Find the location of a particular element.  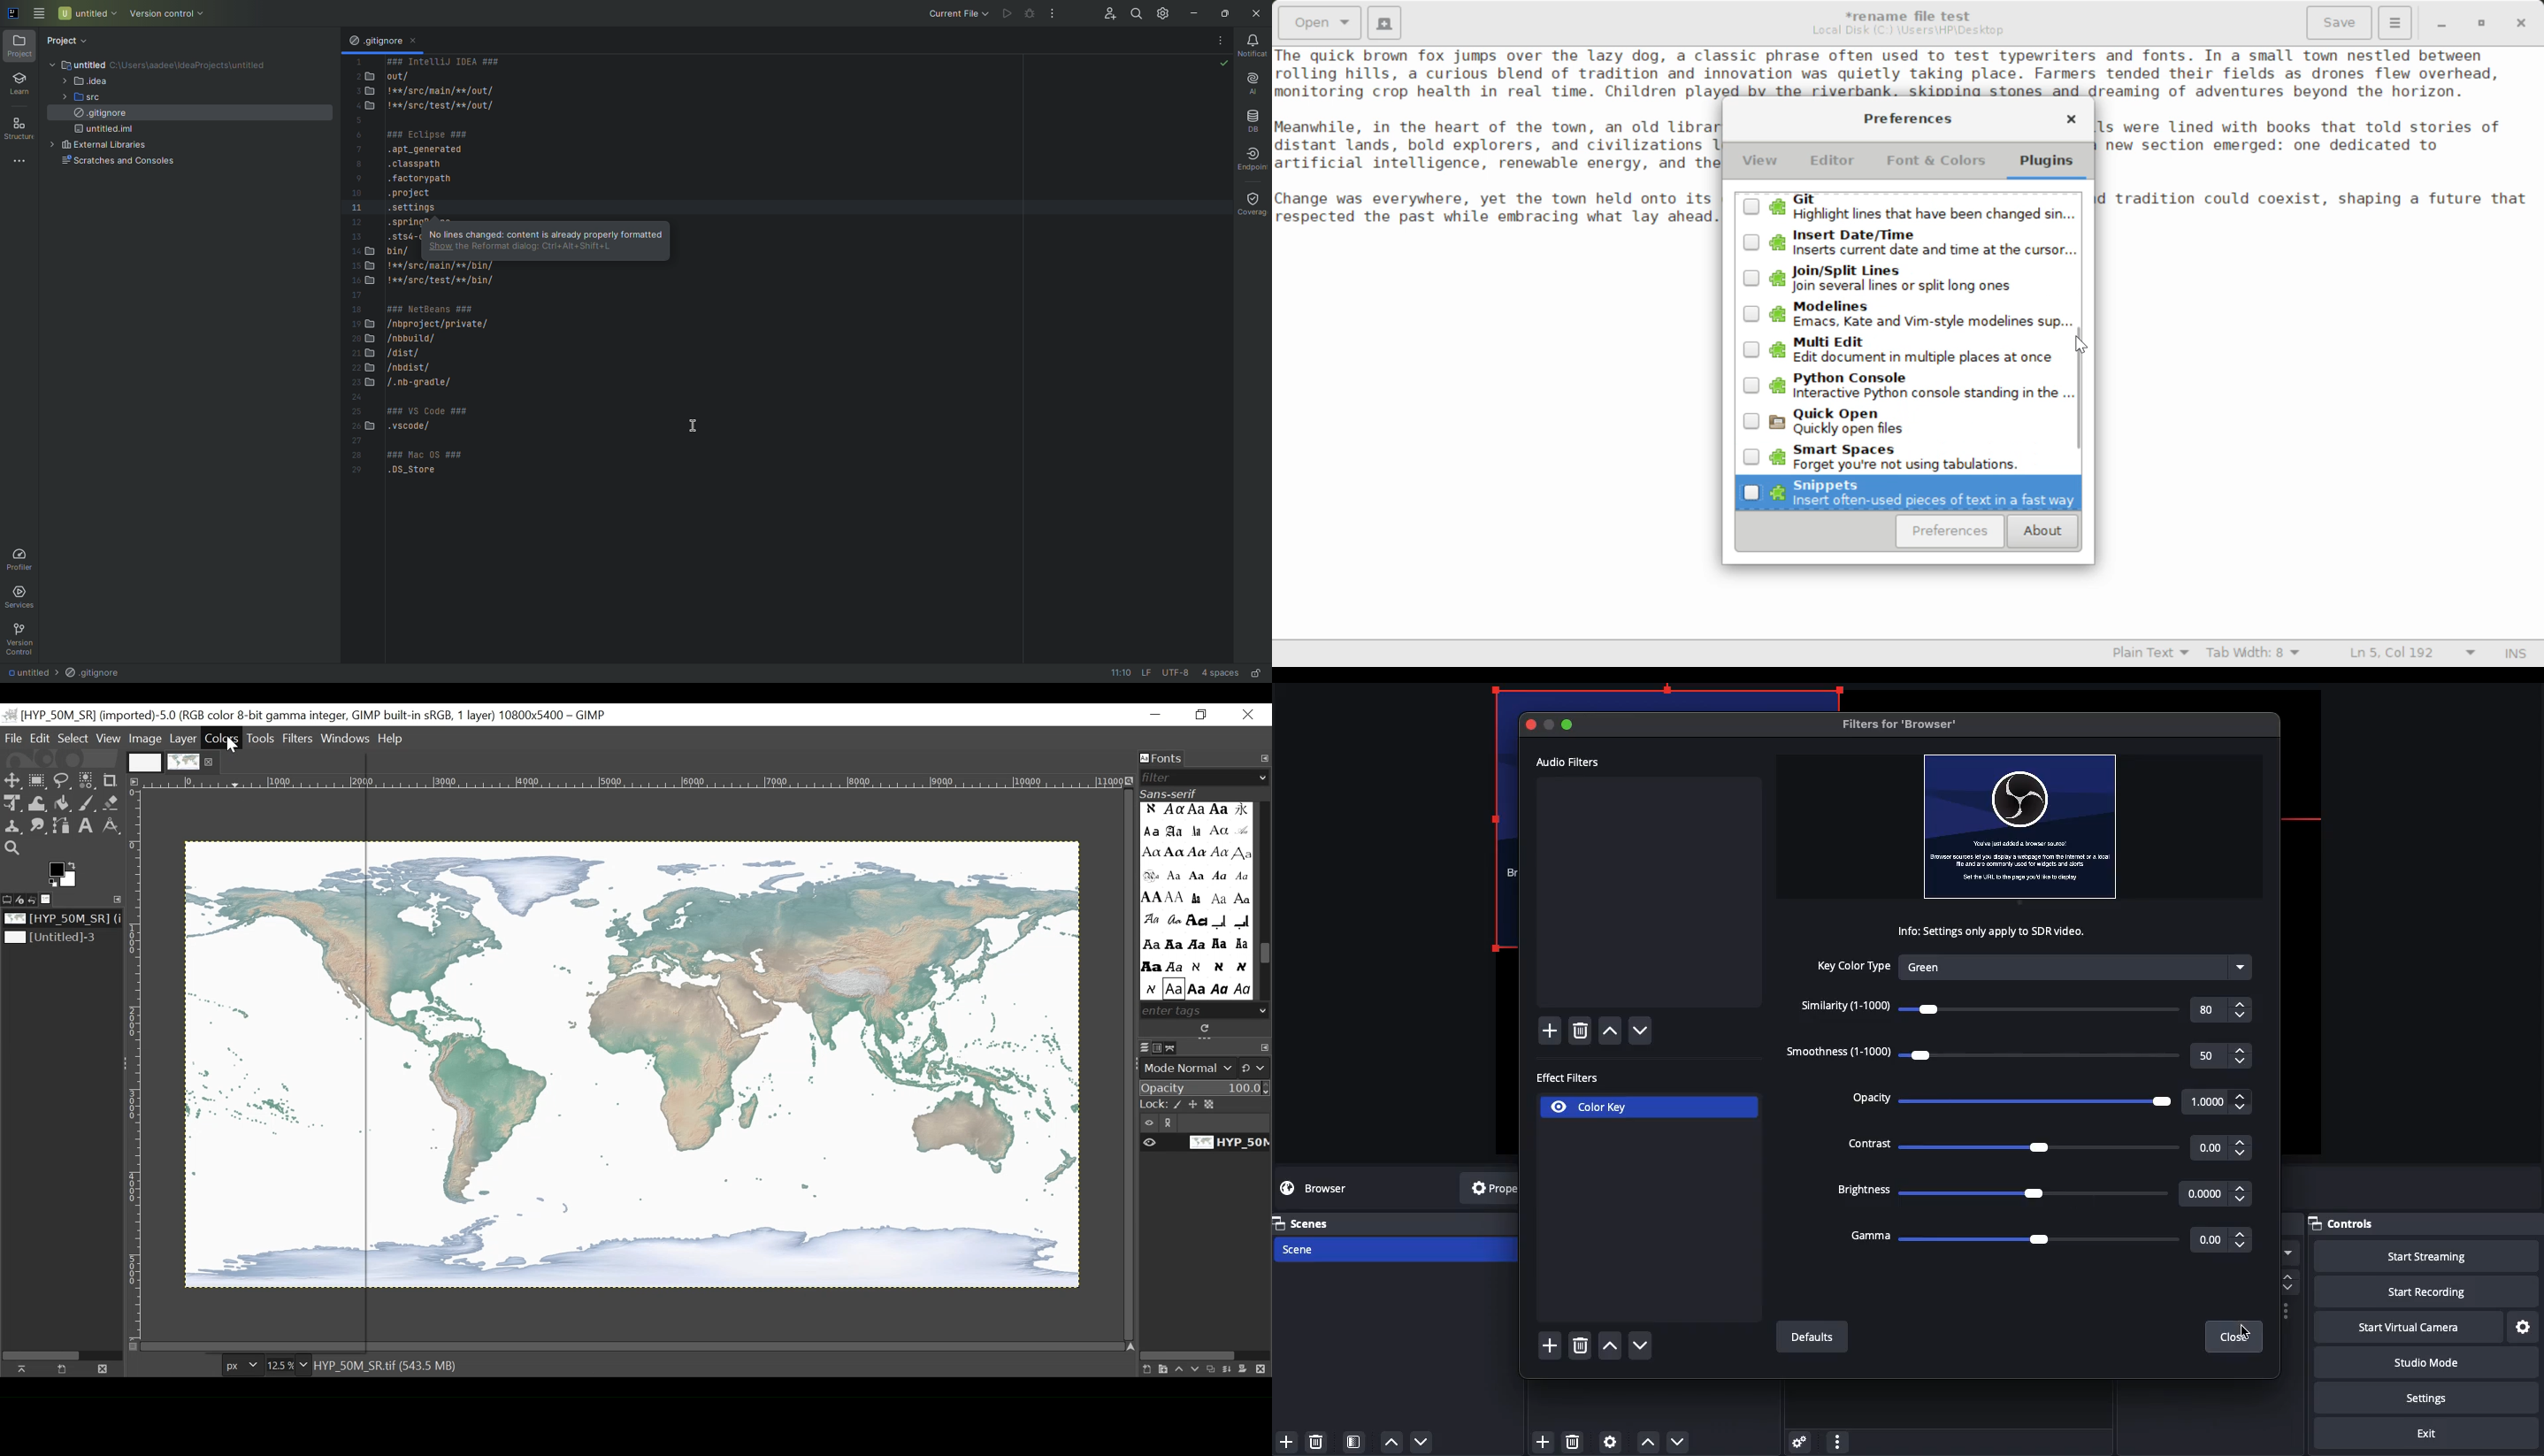

Settings is located at coordinates (2423, 1398).